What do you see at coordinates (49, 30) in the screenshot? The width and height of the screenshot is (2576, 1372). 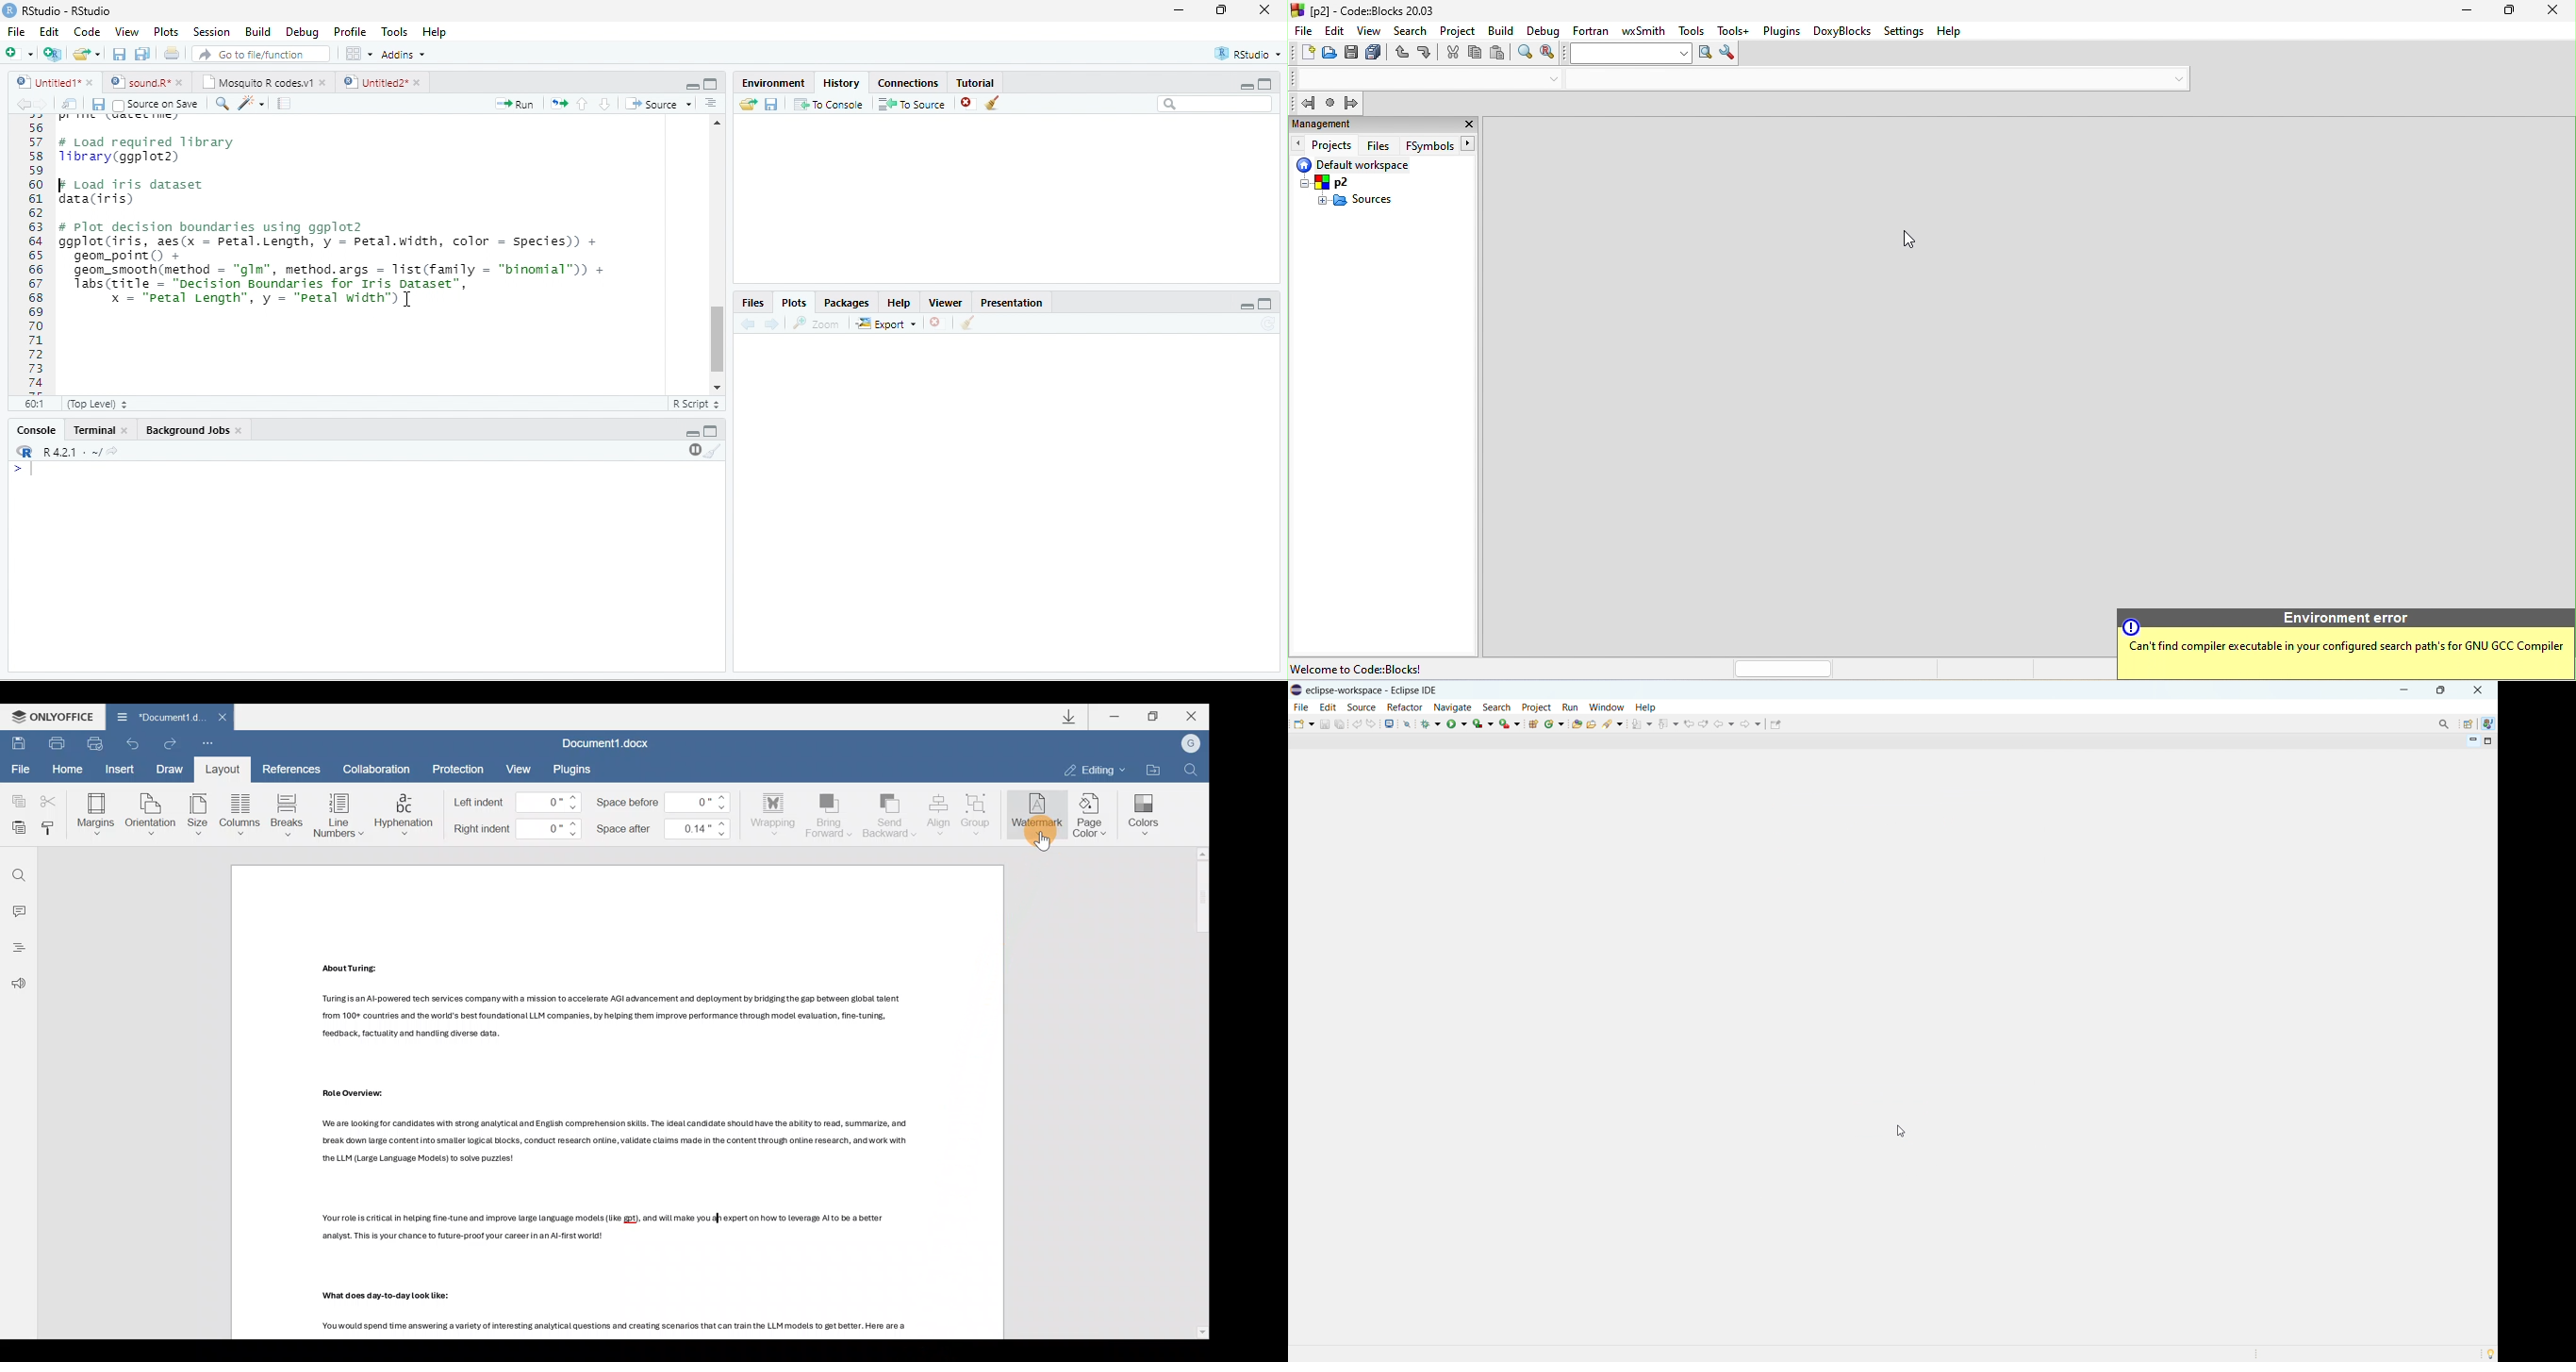 I see `Edit` at bounding box center [49, 30].